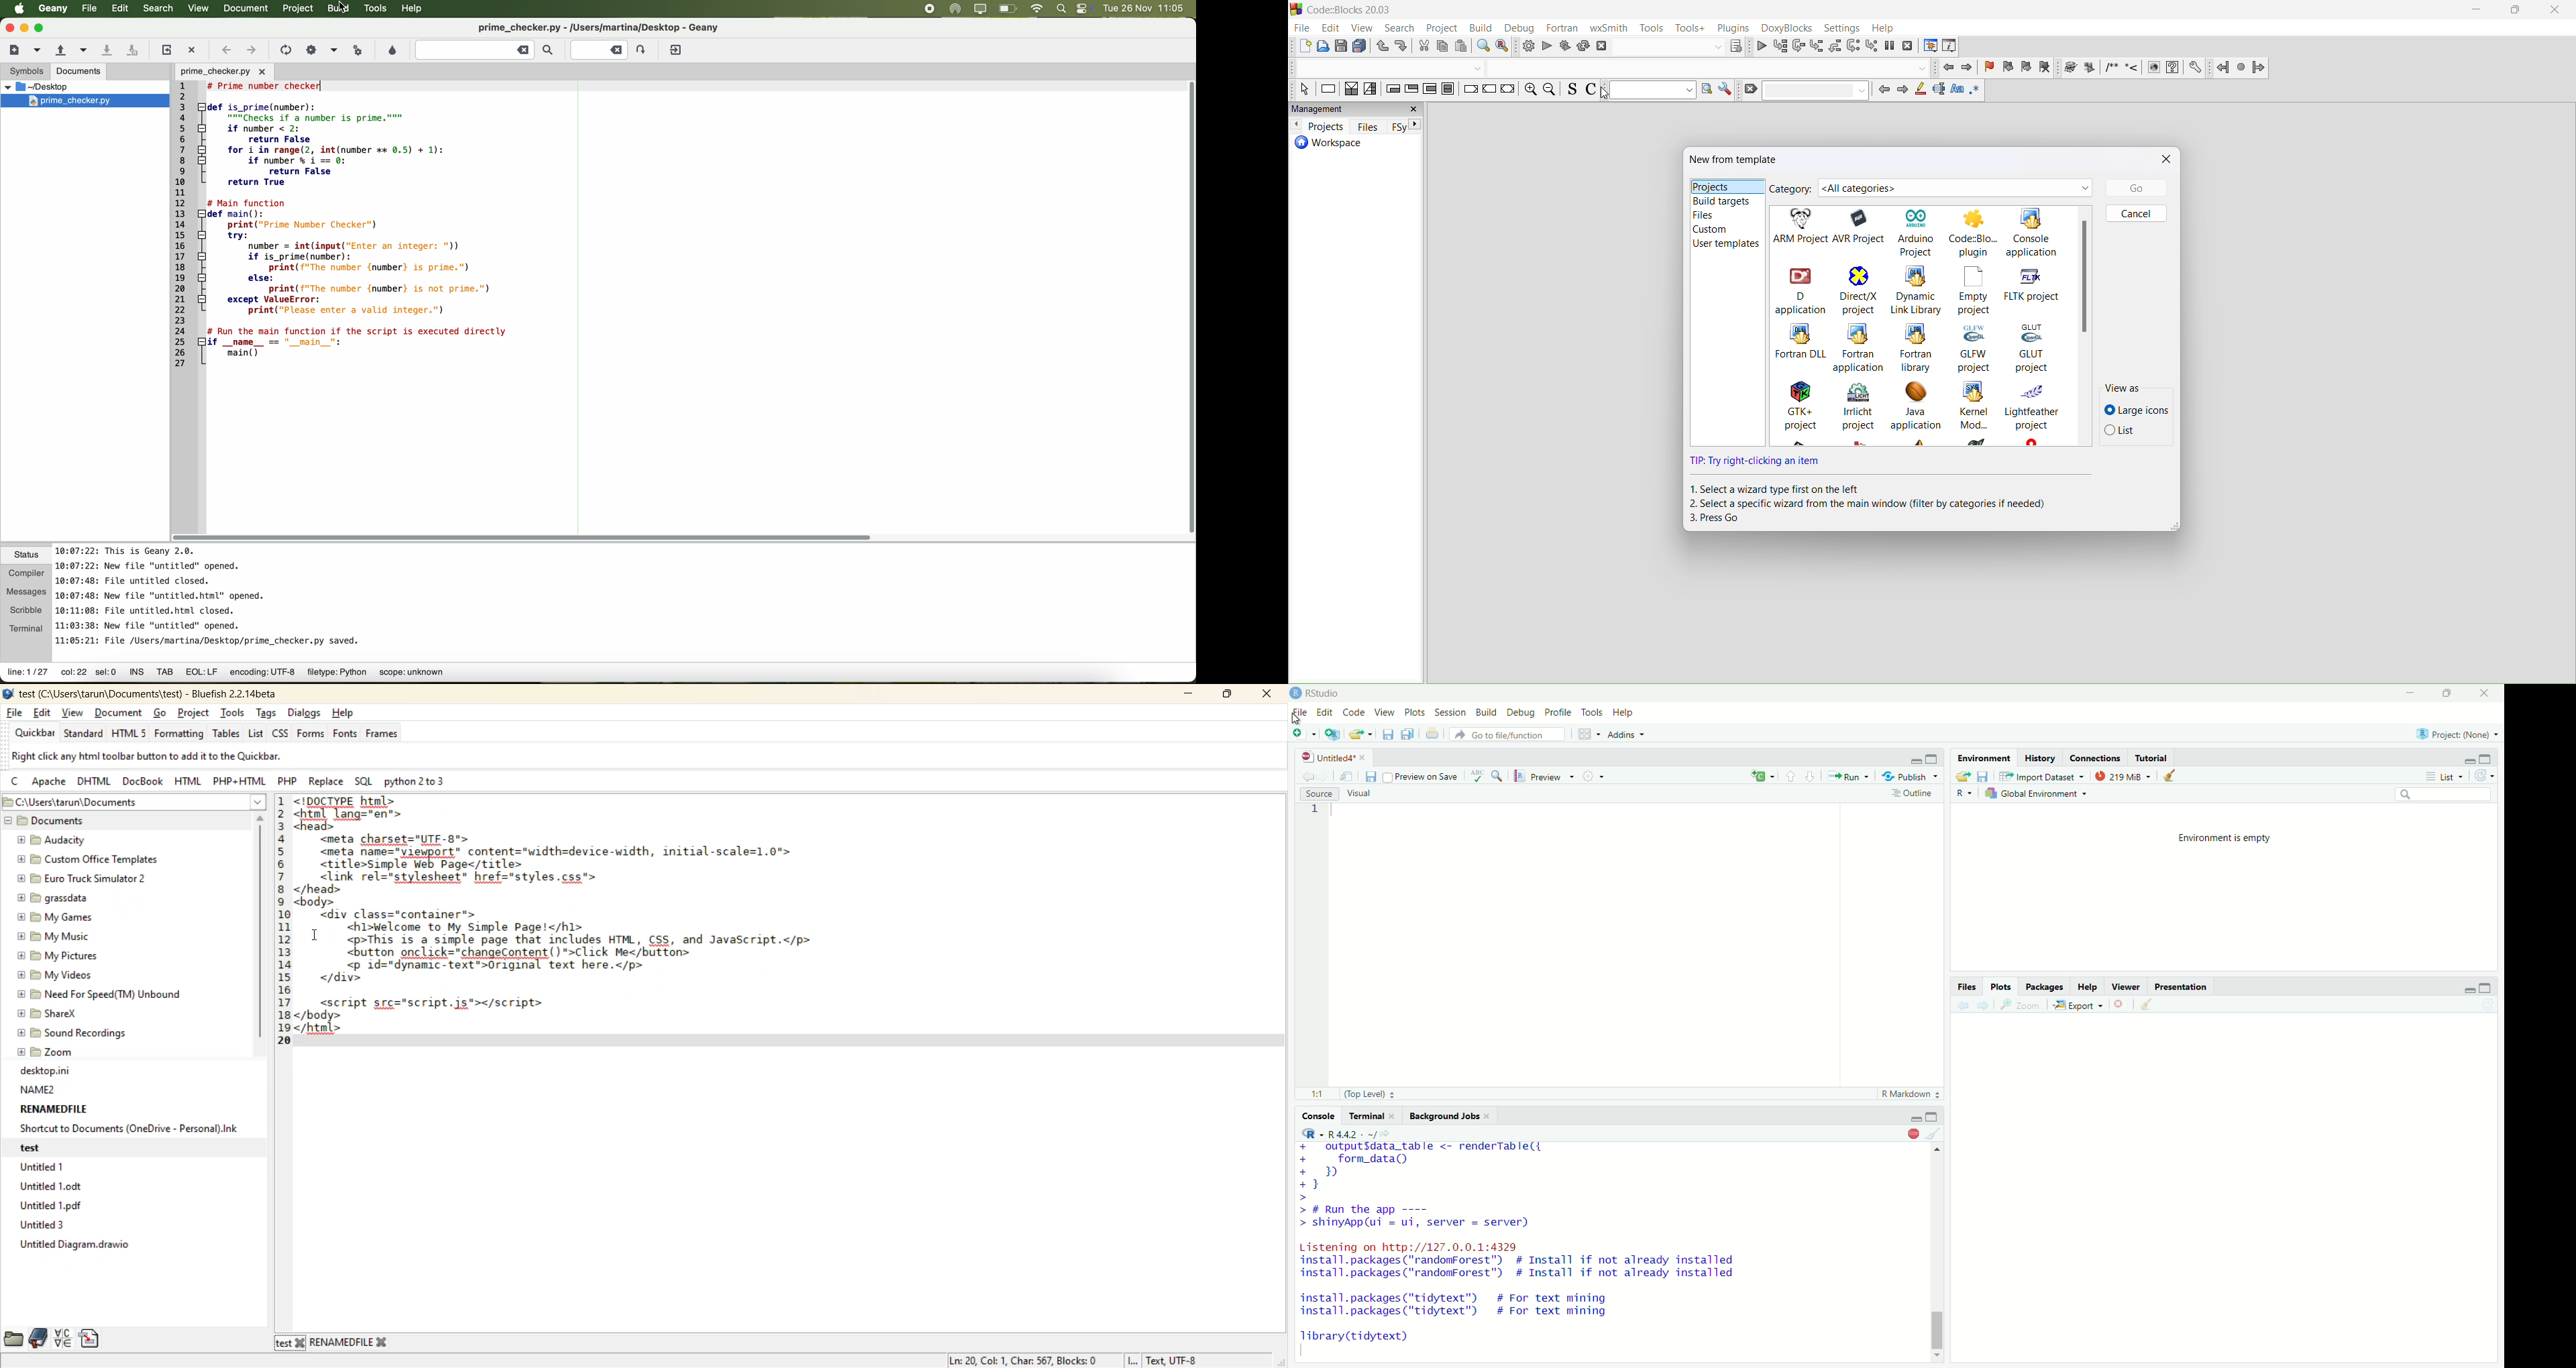 The height and width of the screenshot is (1372, 2576). What do you see at coordinates (359, 50) in the screenshot?
I see `run or view the current file` at bounding box center [359, 50].